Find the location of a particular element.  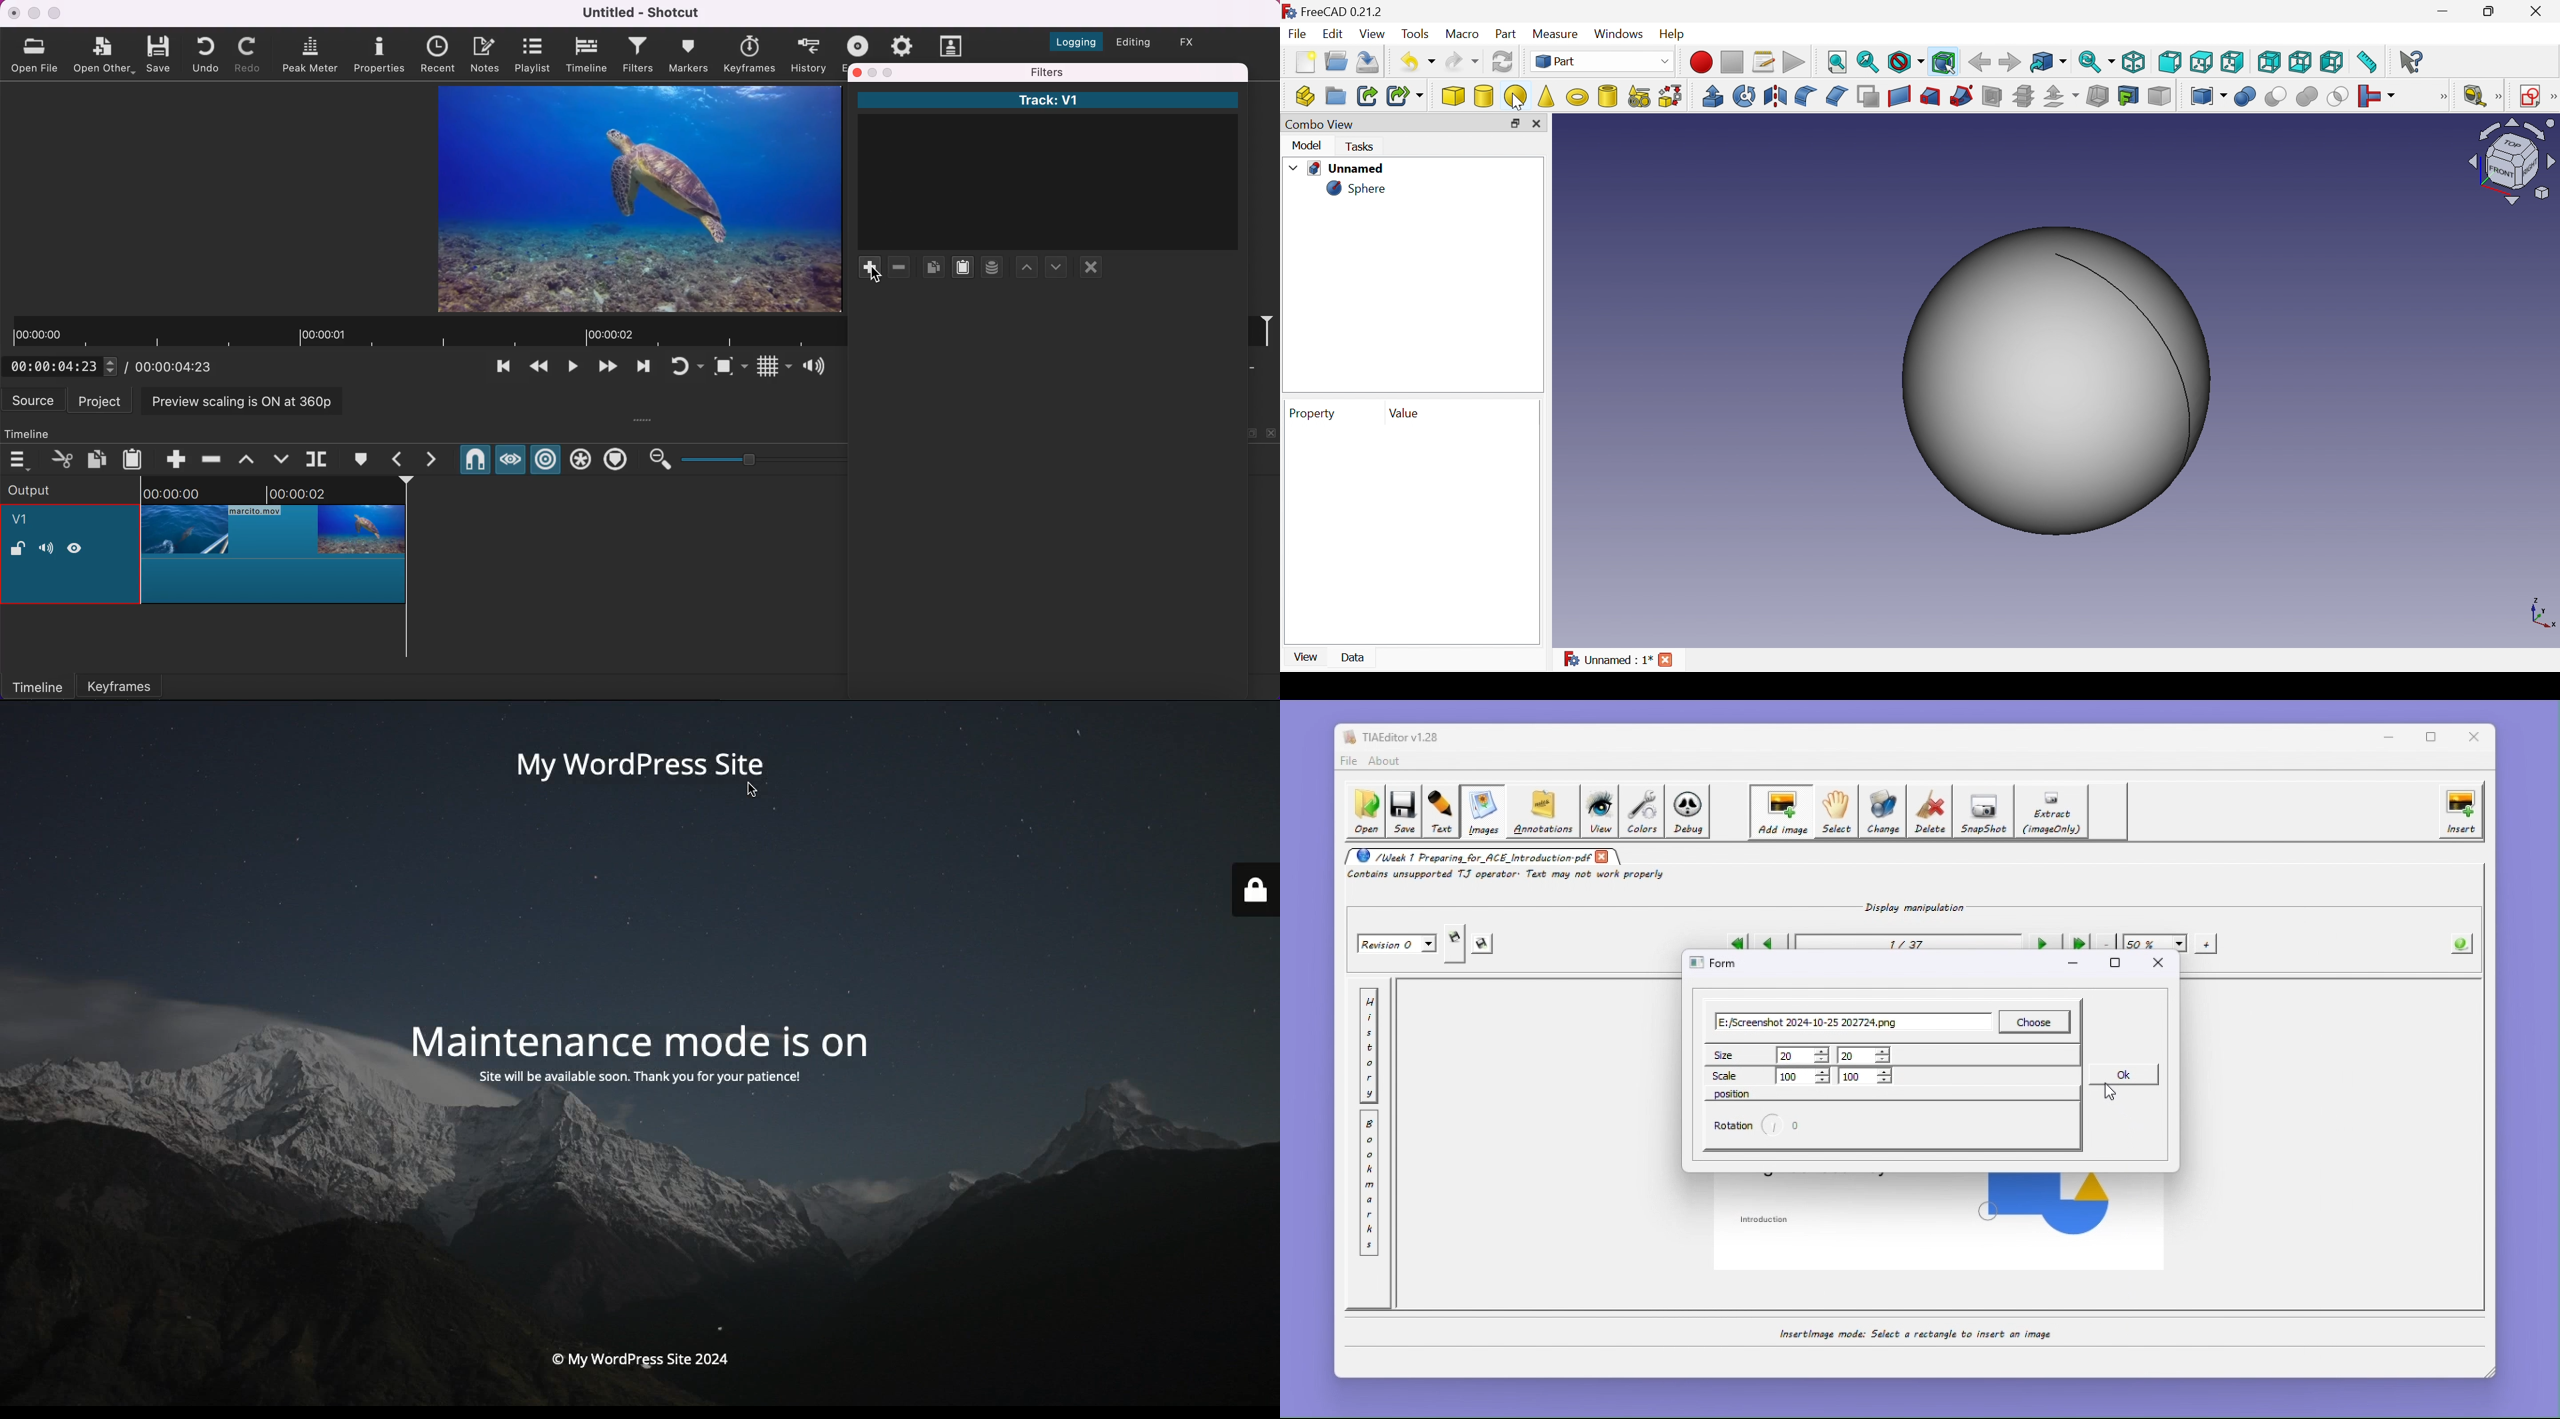

Make link is located at coordinates (1367, 97).